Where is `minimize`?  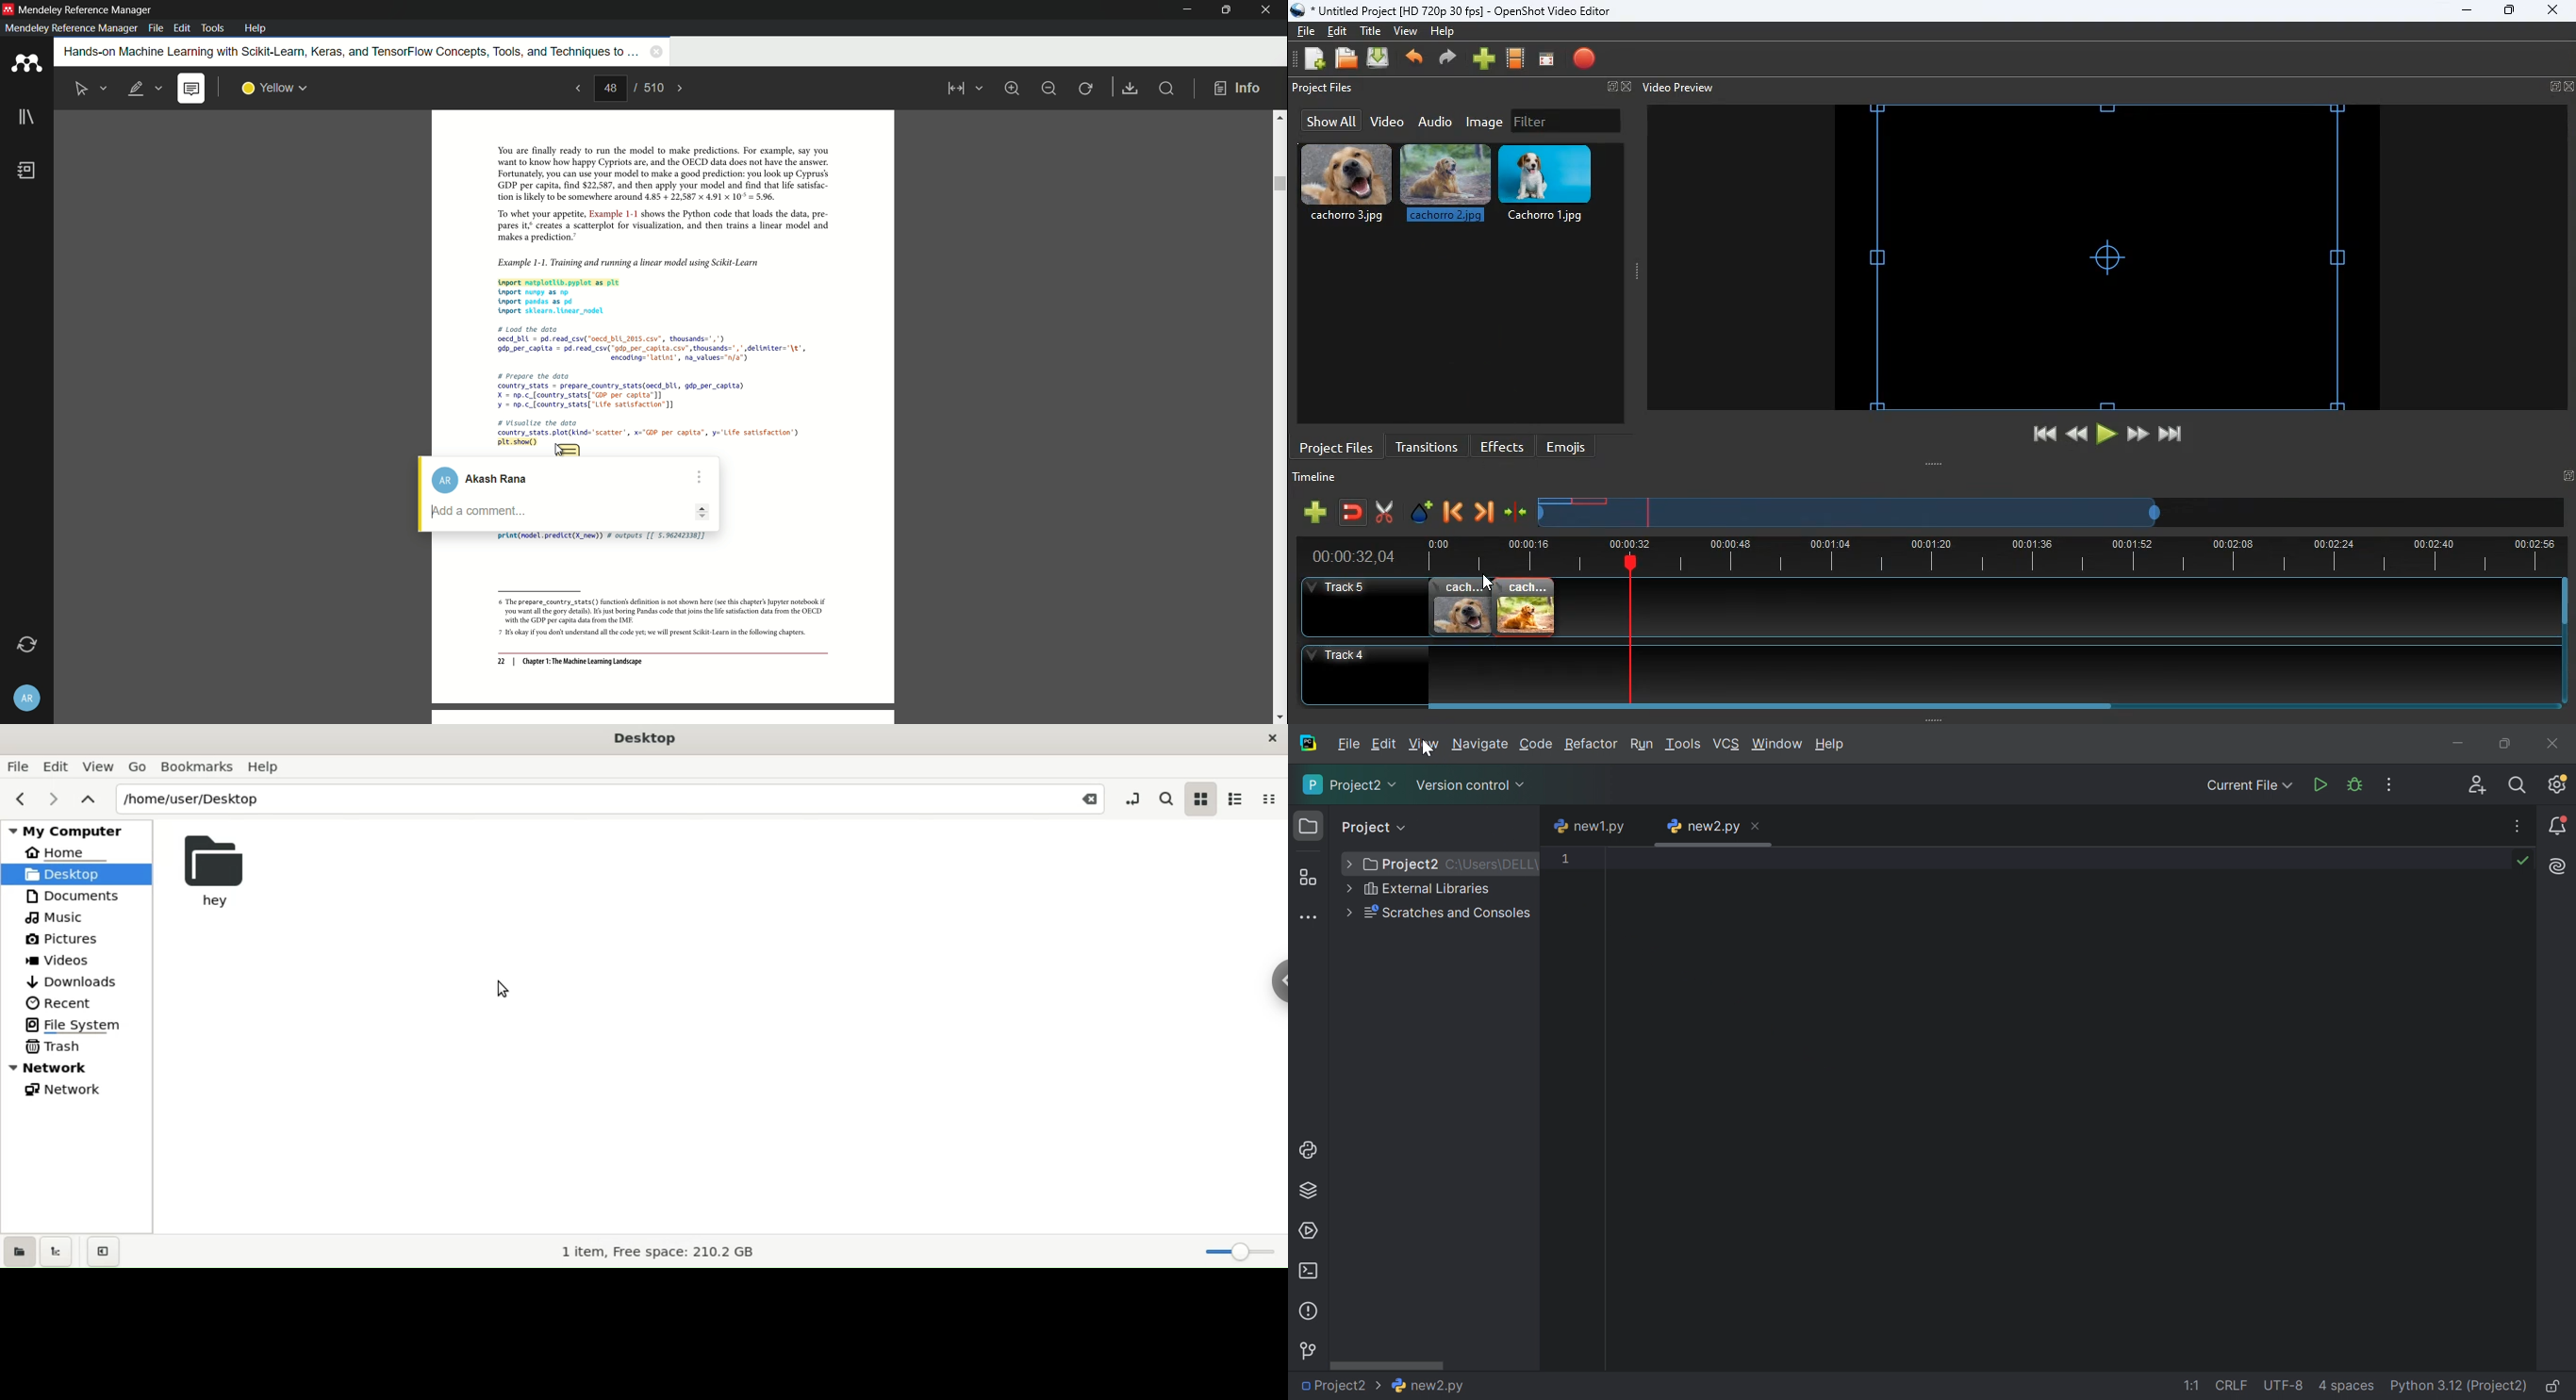 minimize is located at coordinates (2467, 11).